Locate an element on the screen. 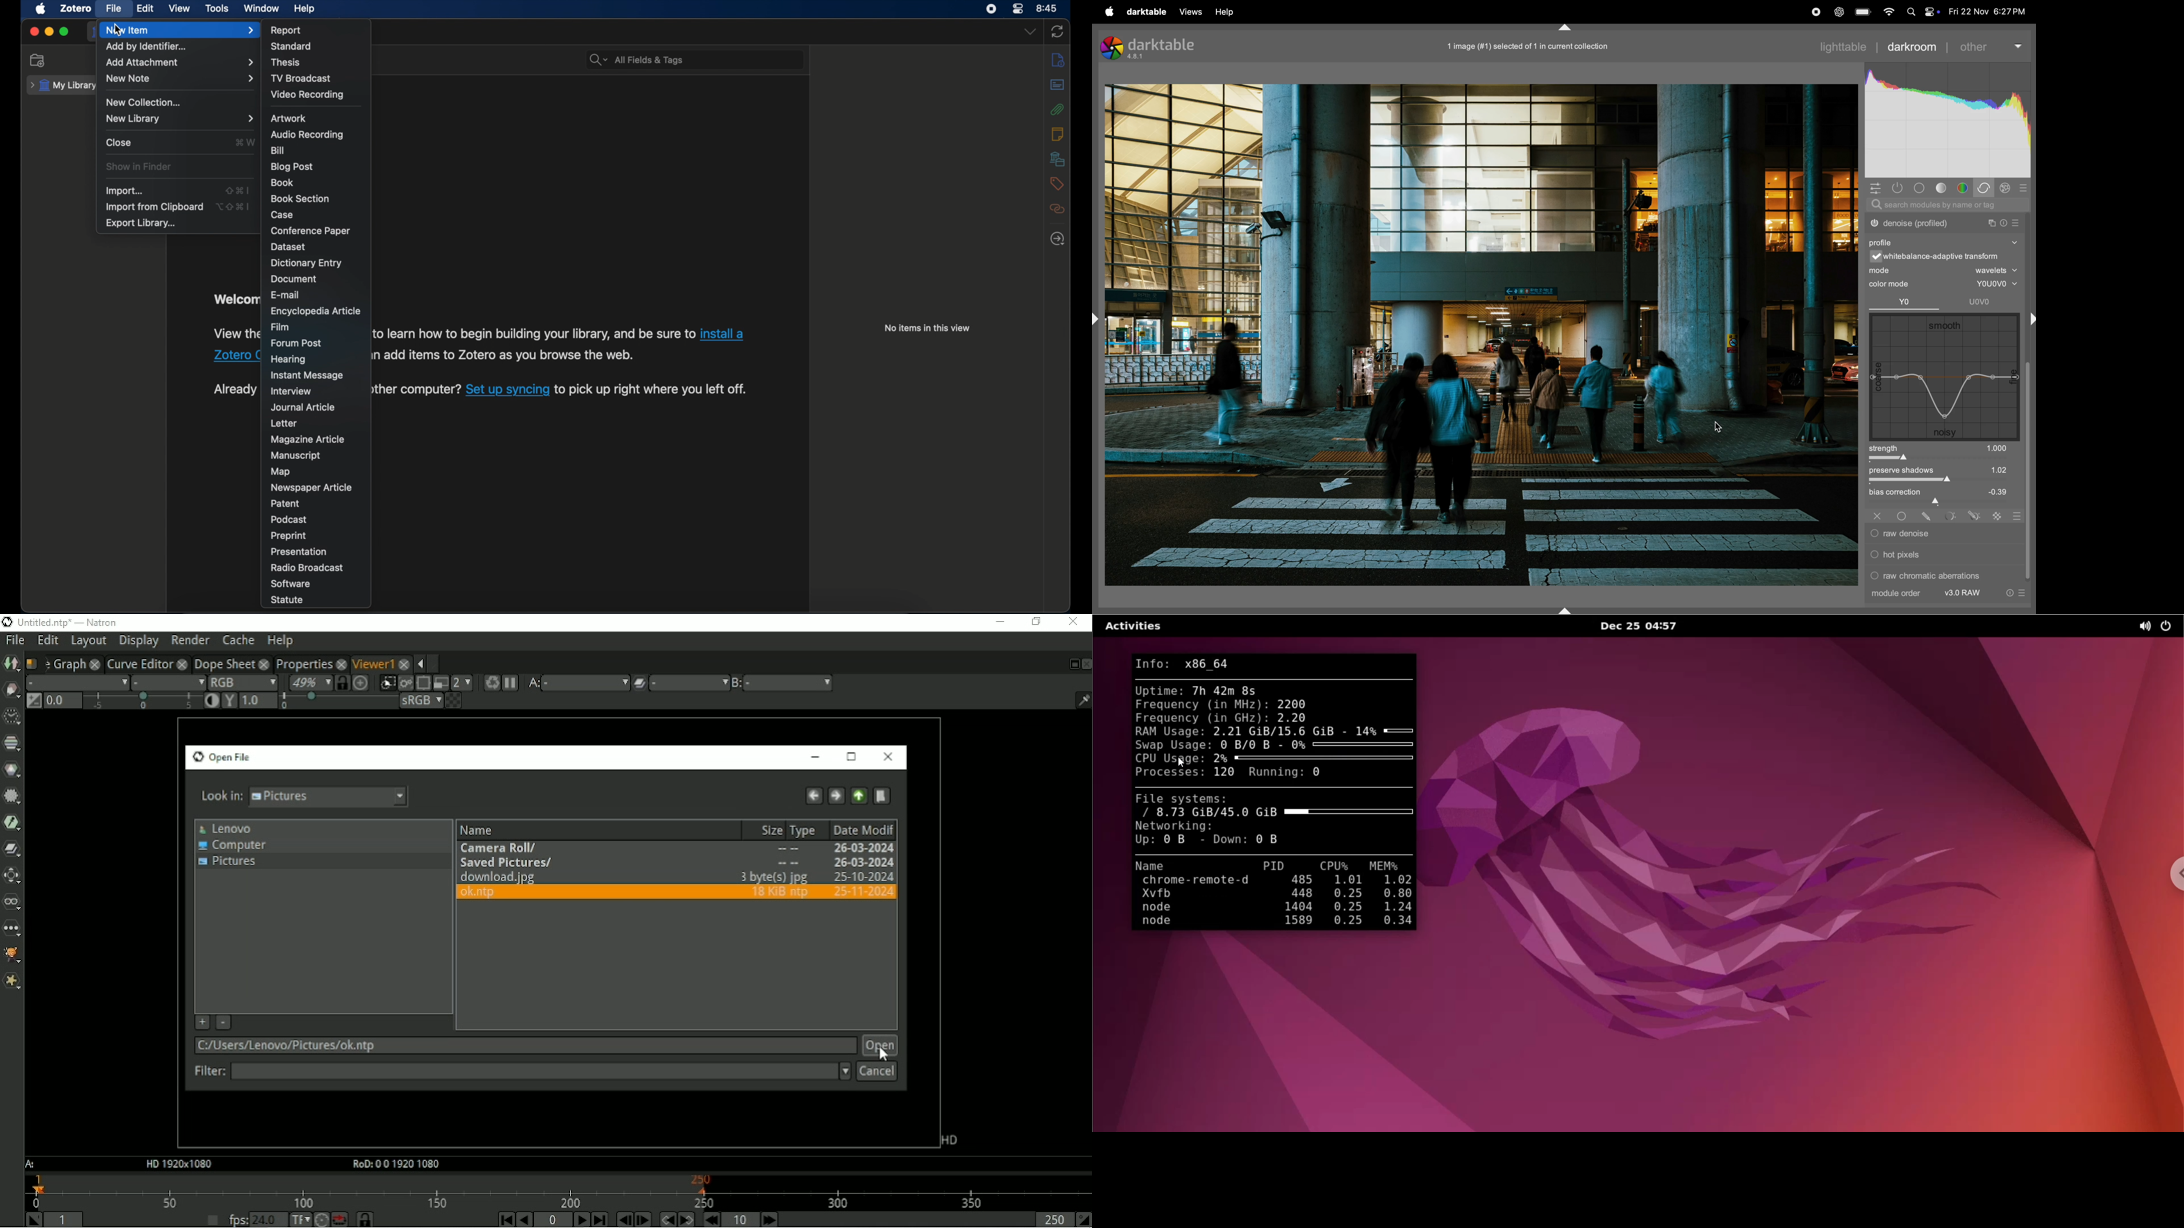 The width and height of the screenshot is (2184, 1232). close is located at coordinates (119, 143).